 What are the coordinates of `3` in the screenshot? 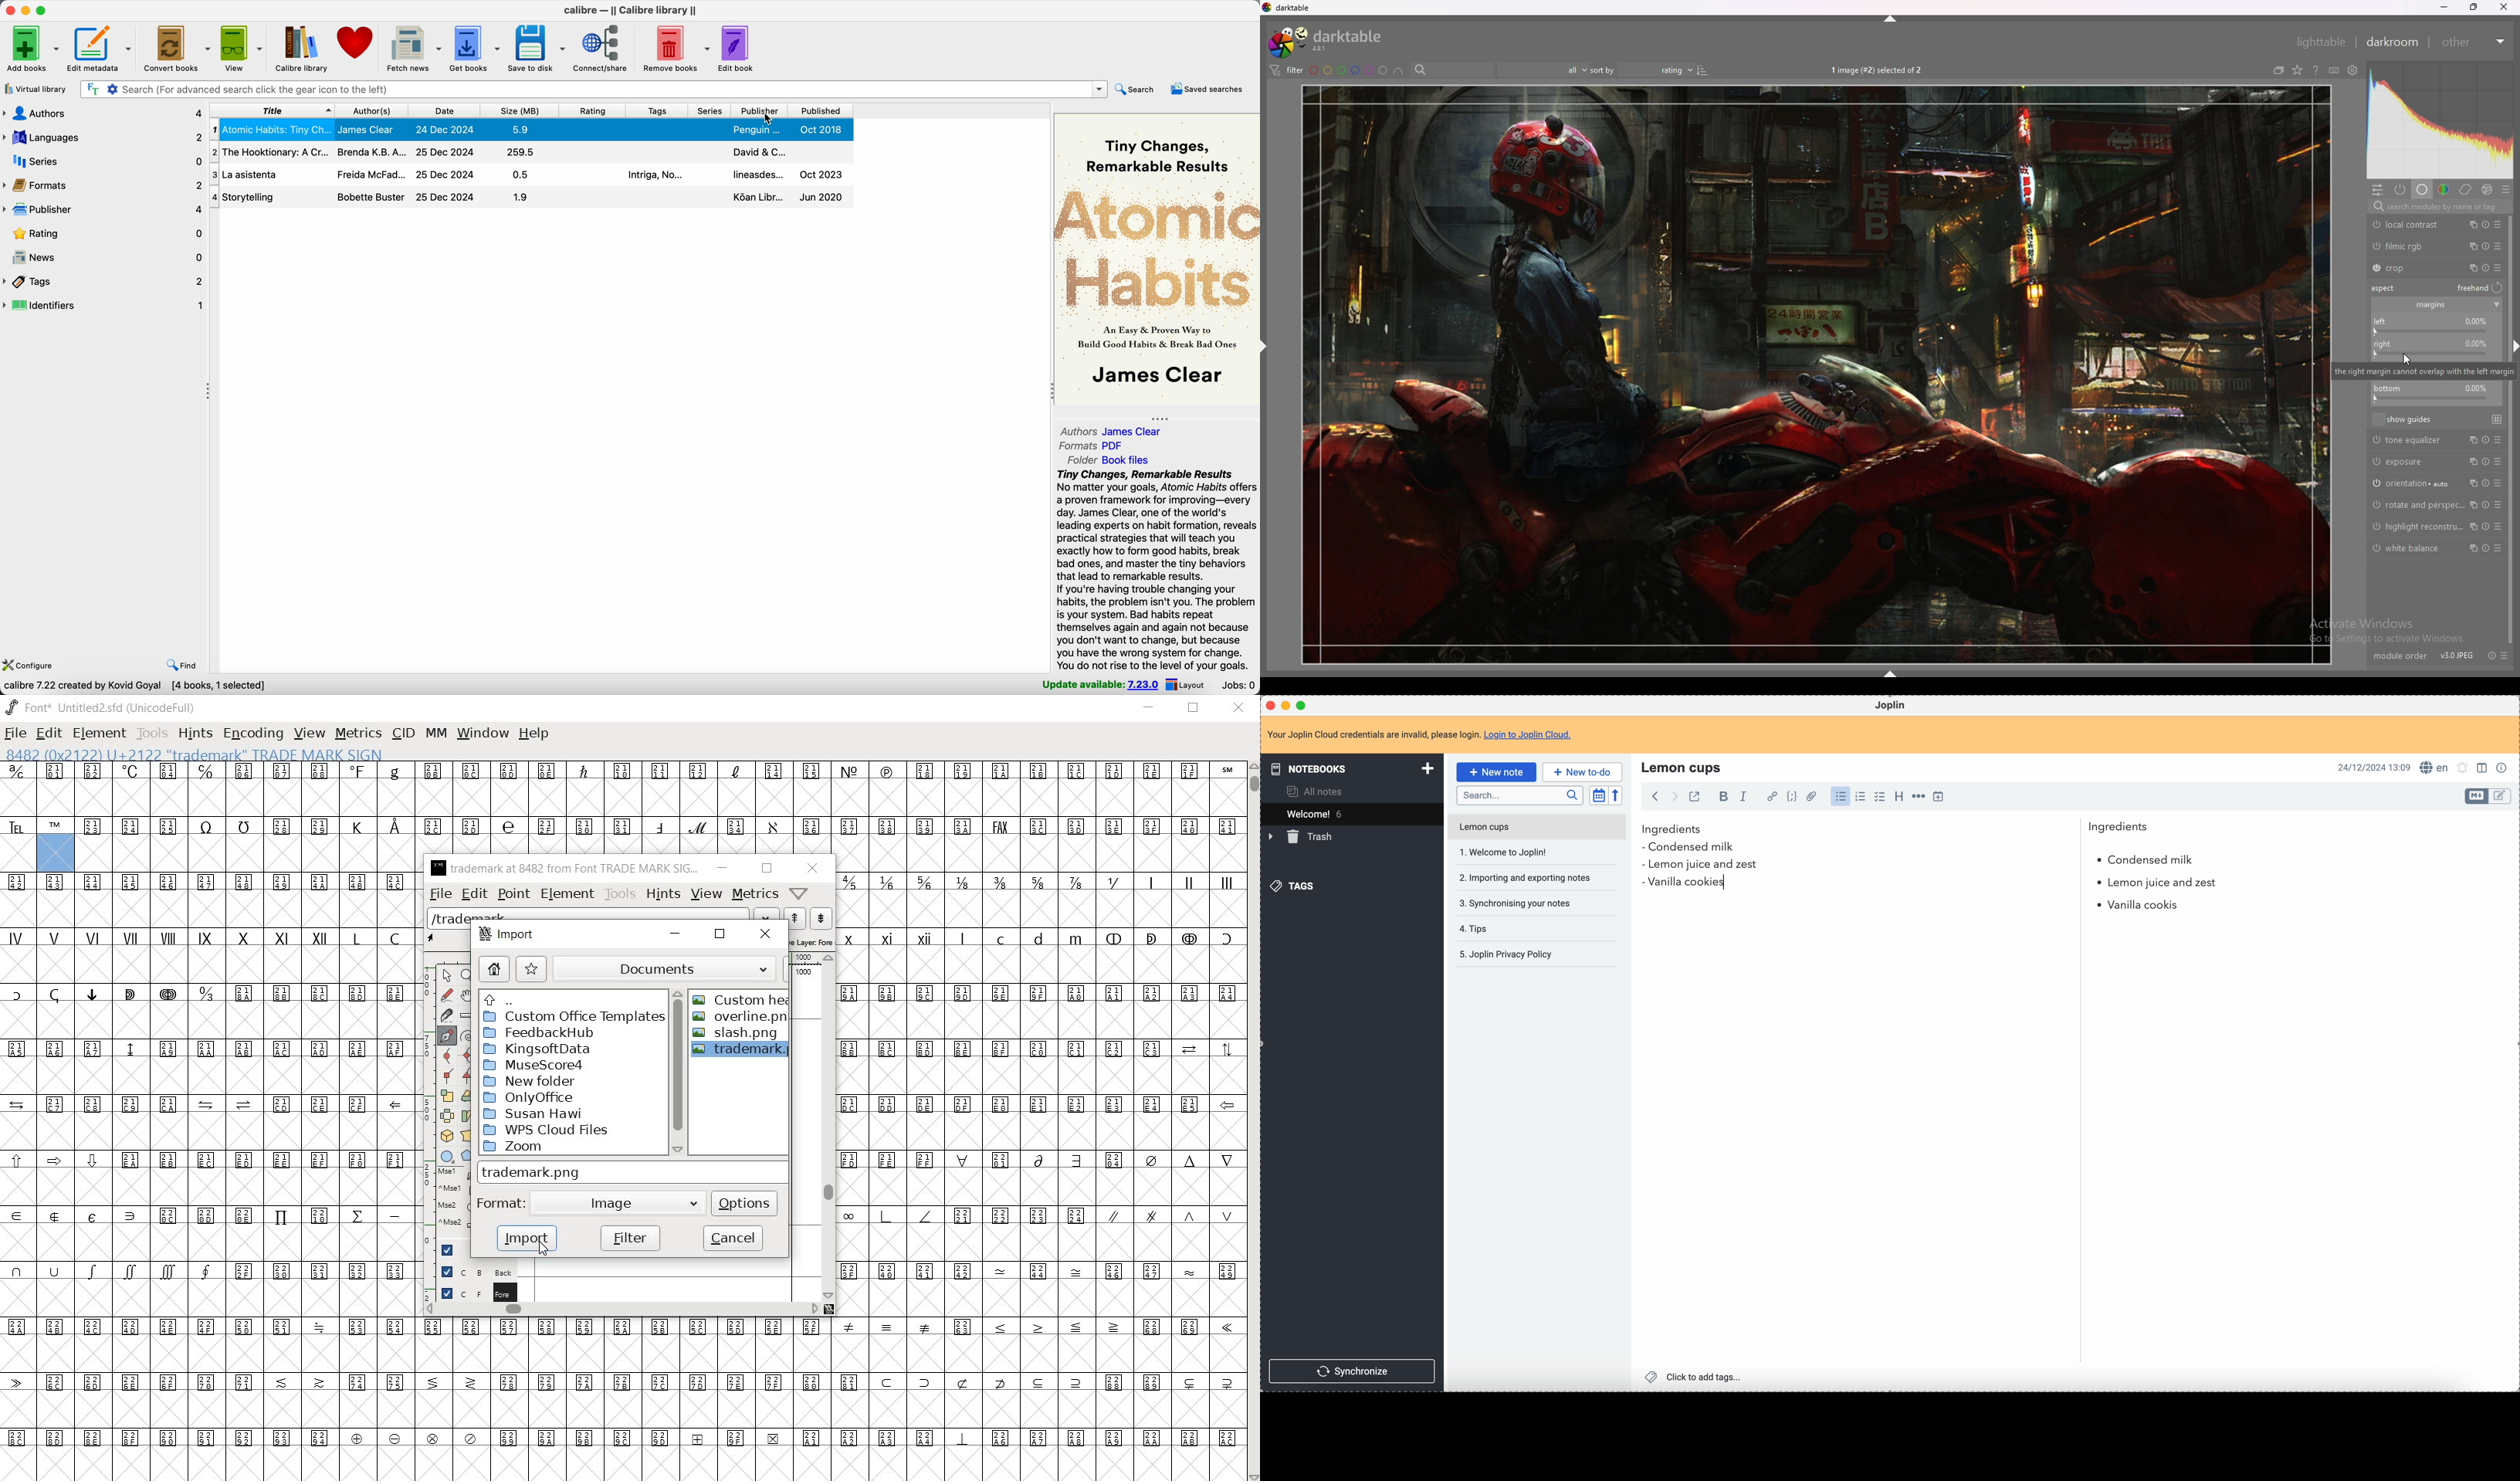 It's located at (214, 173).